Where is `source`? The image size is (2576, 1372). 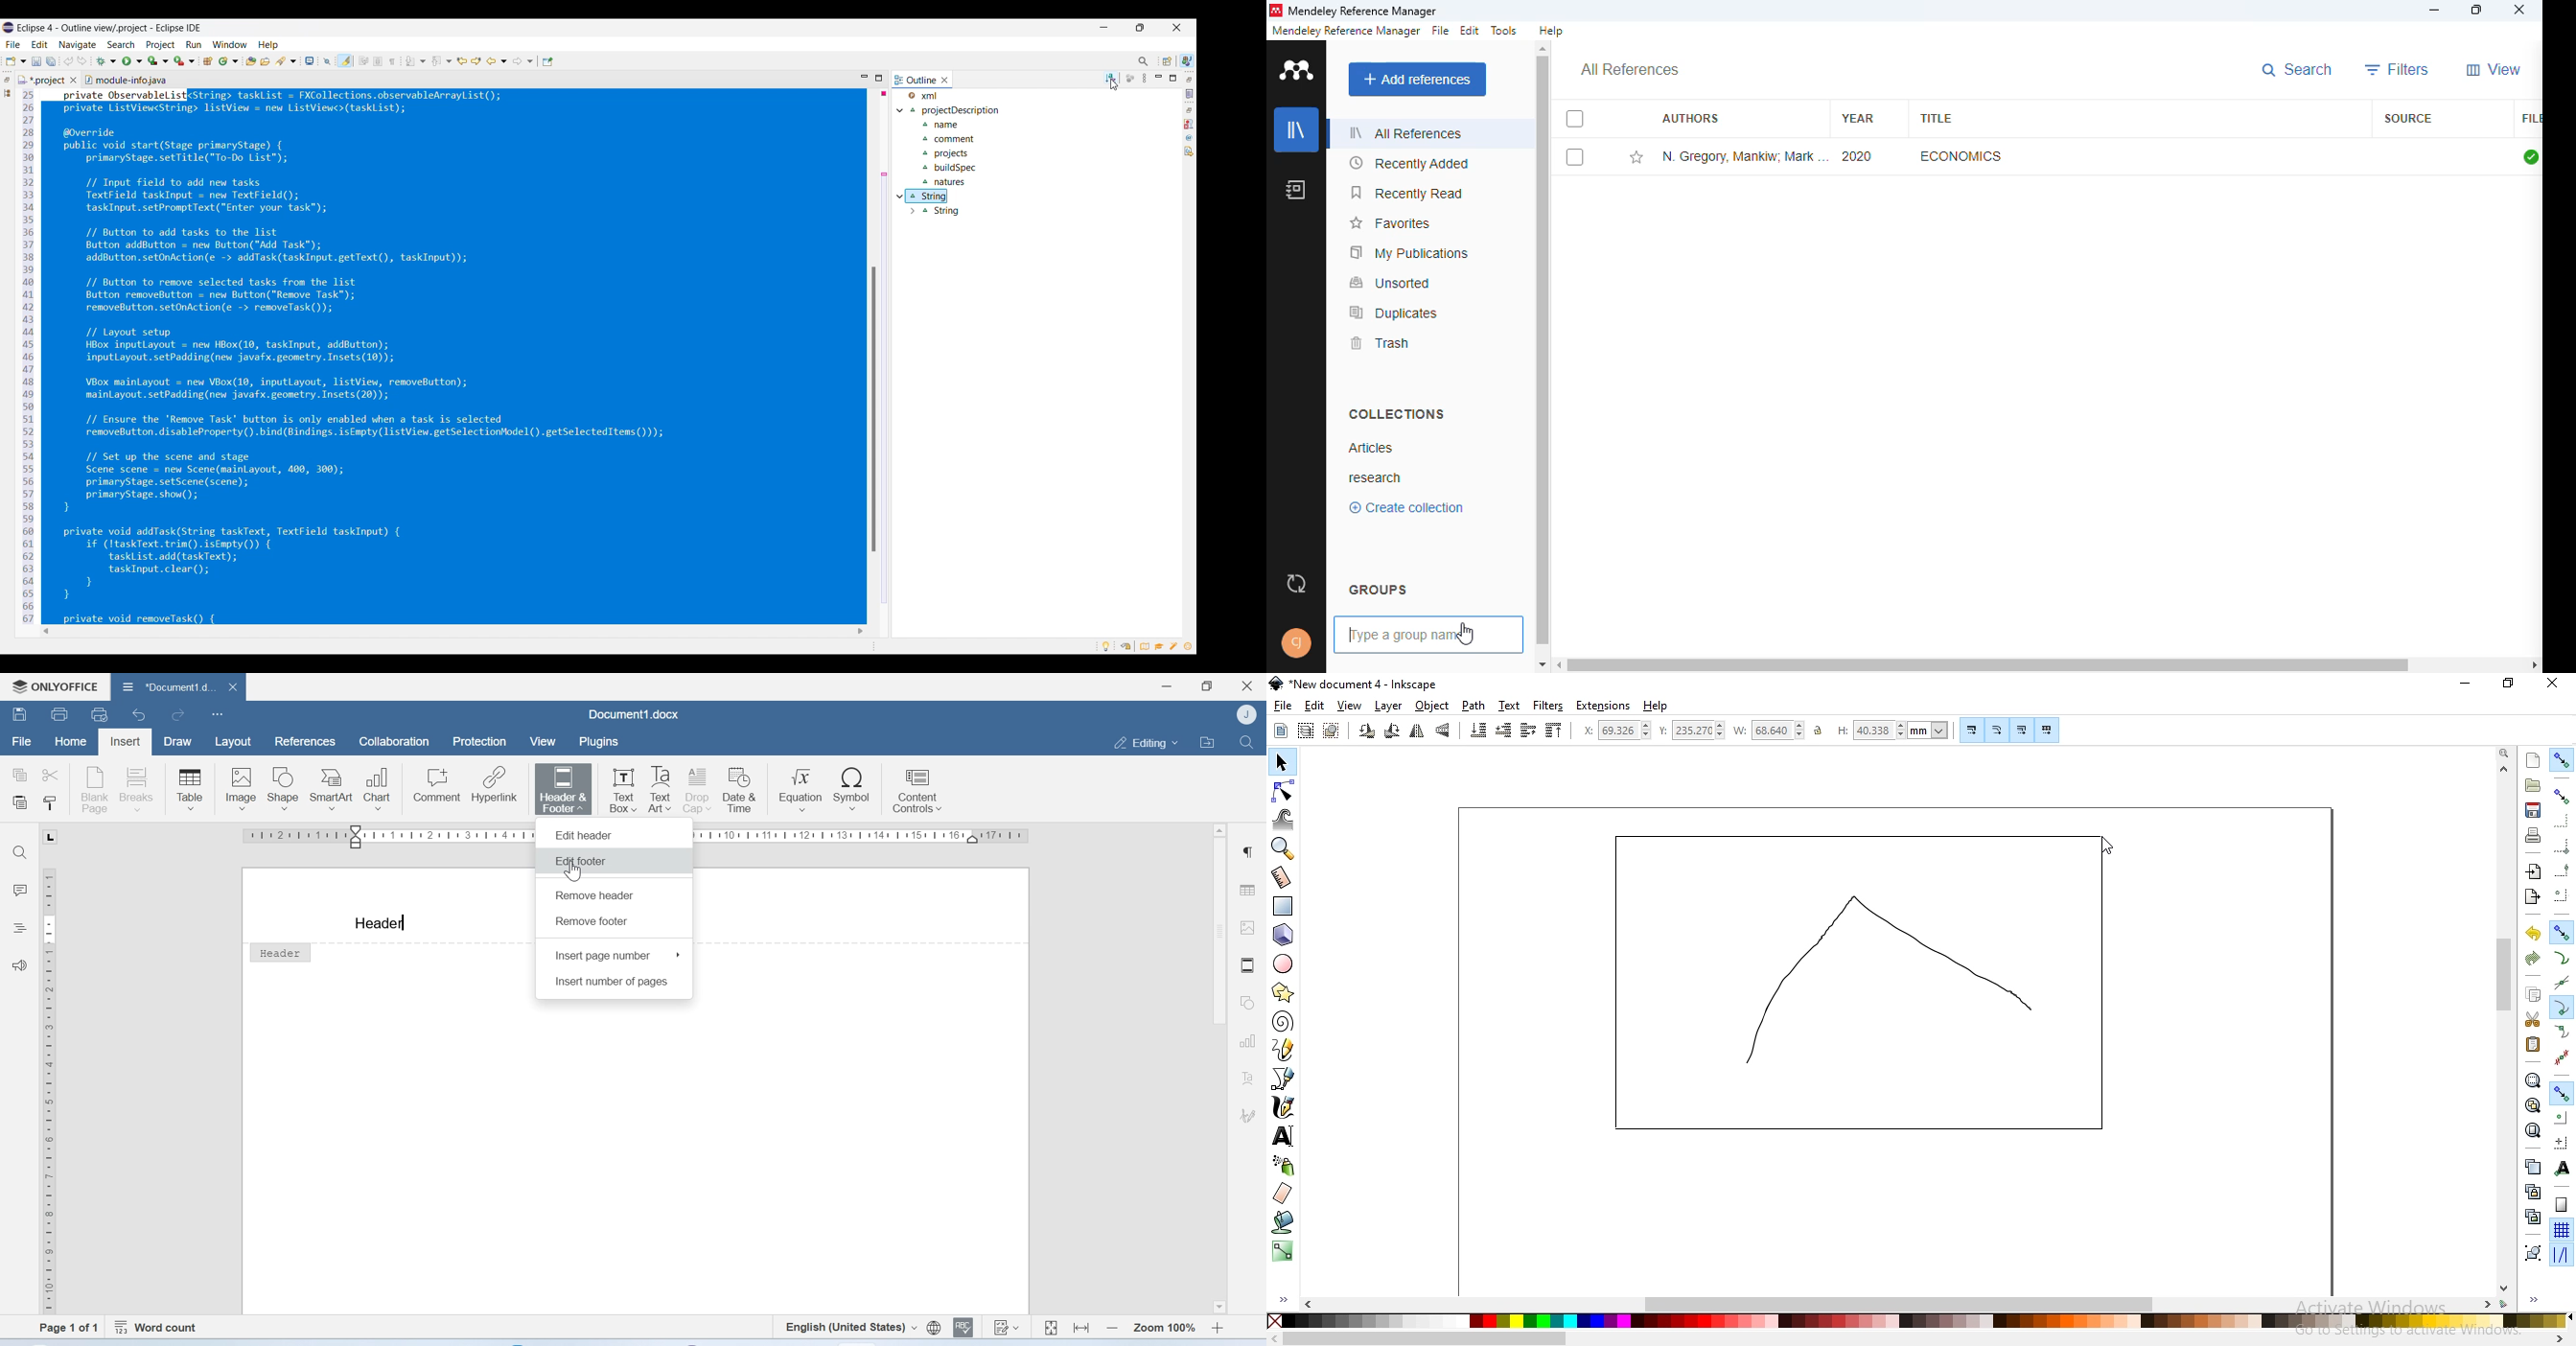
source is located at coordinates (2410, 120).